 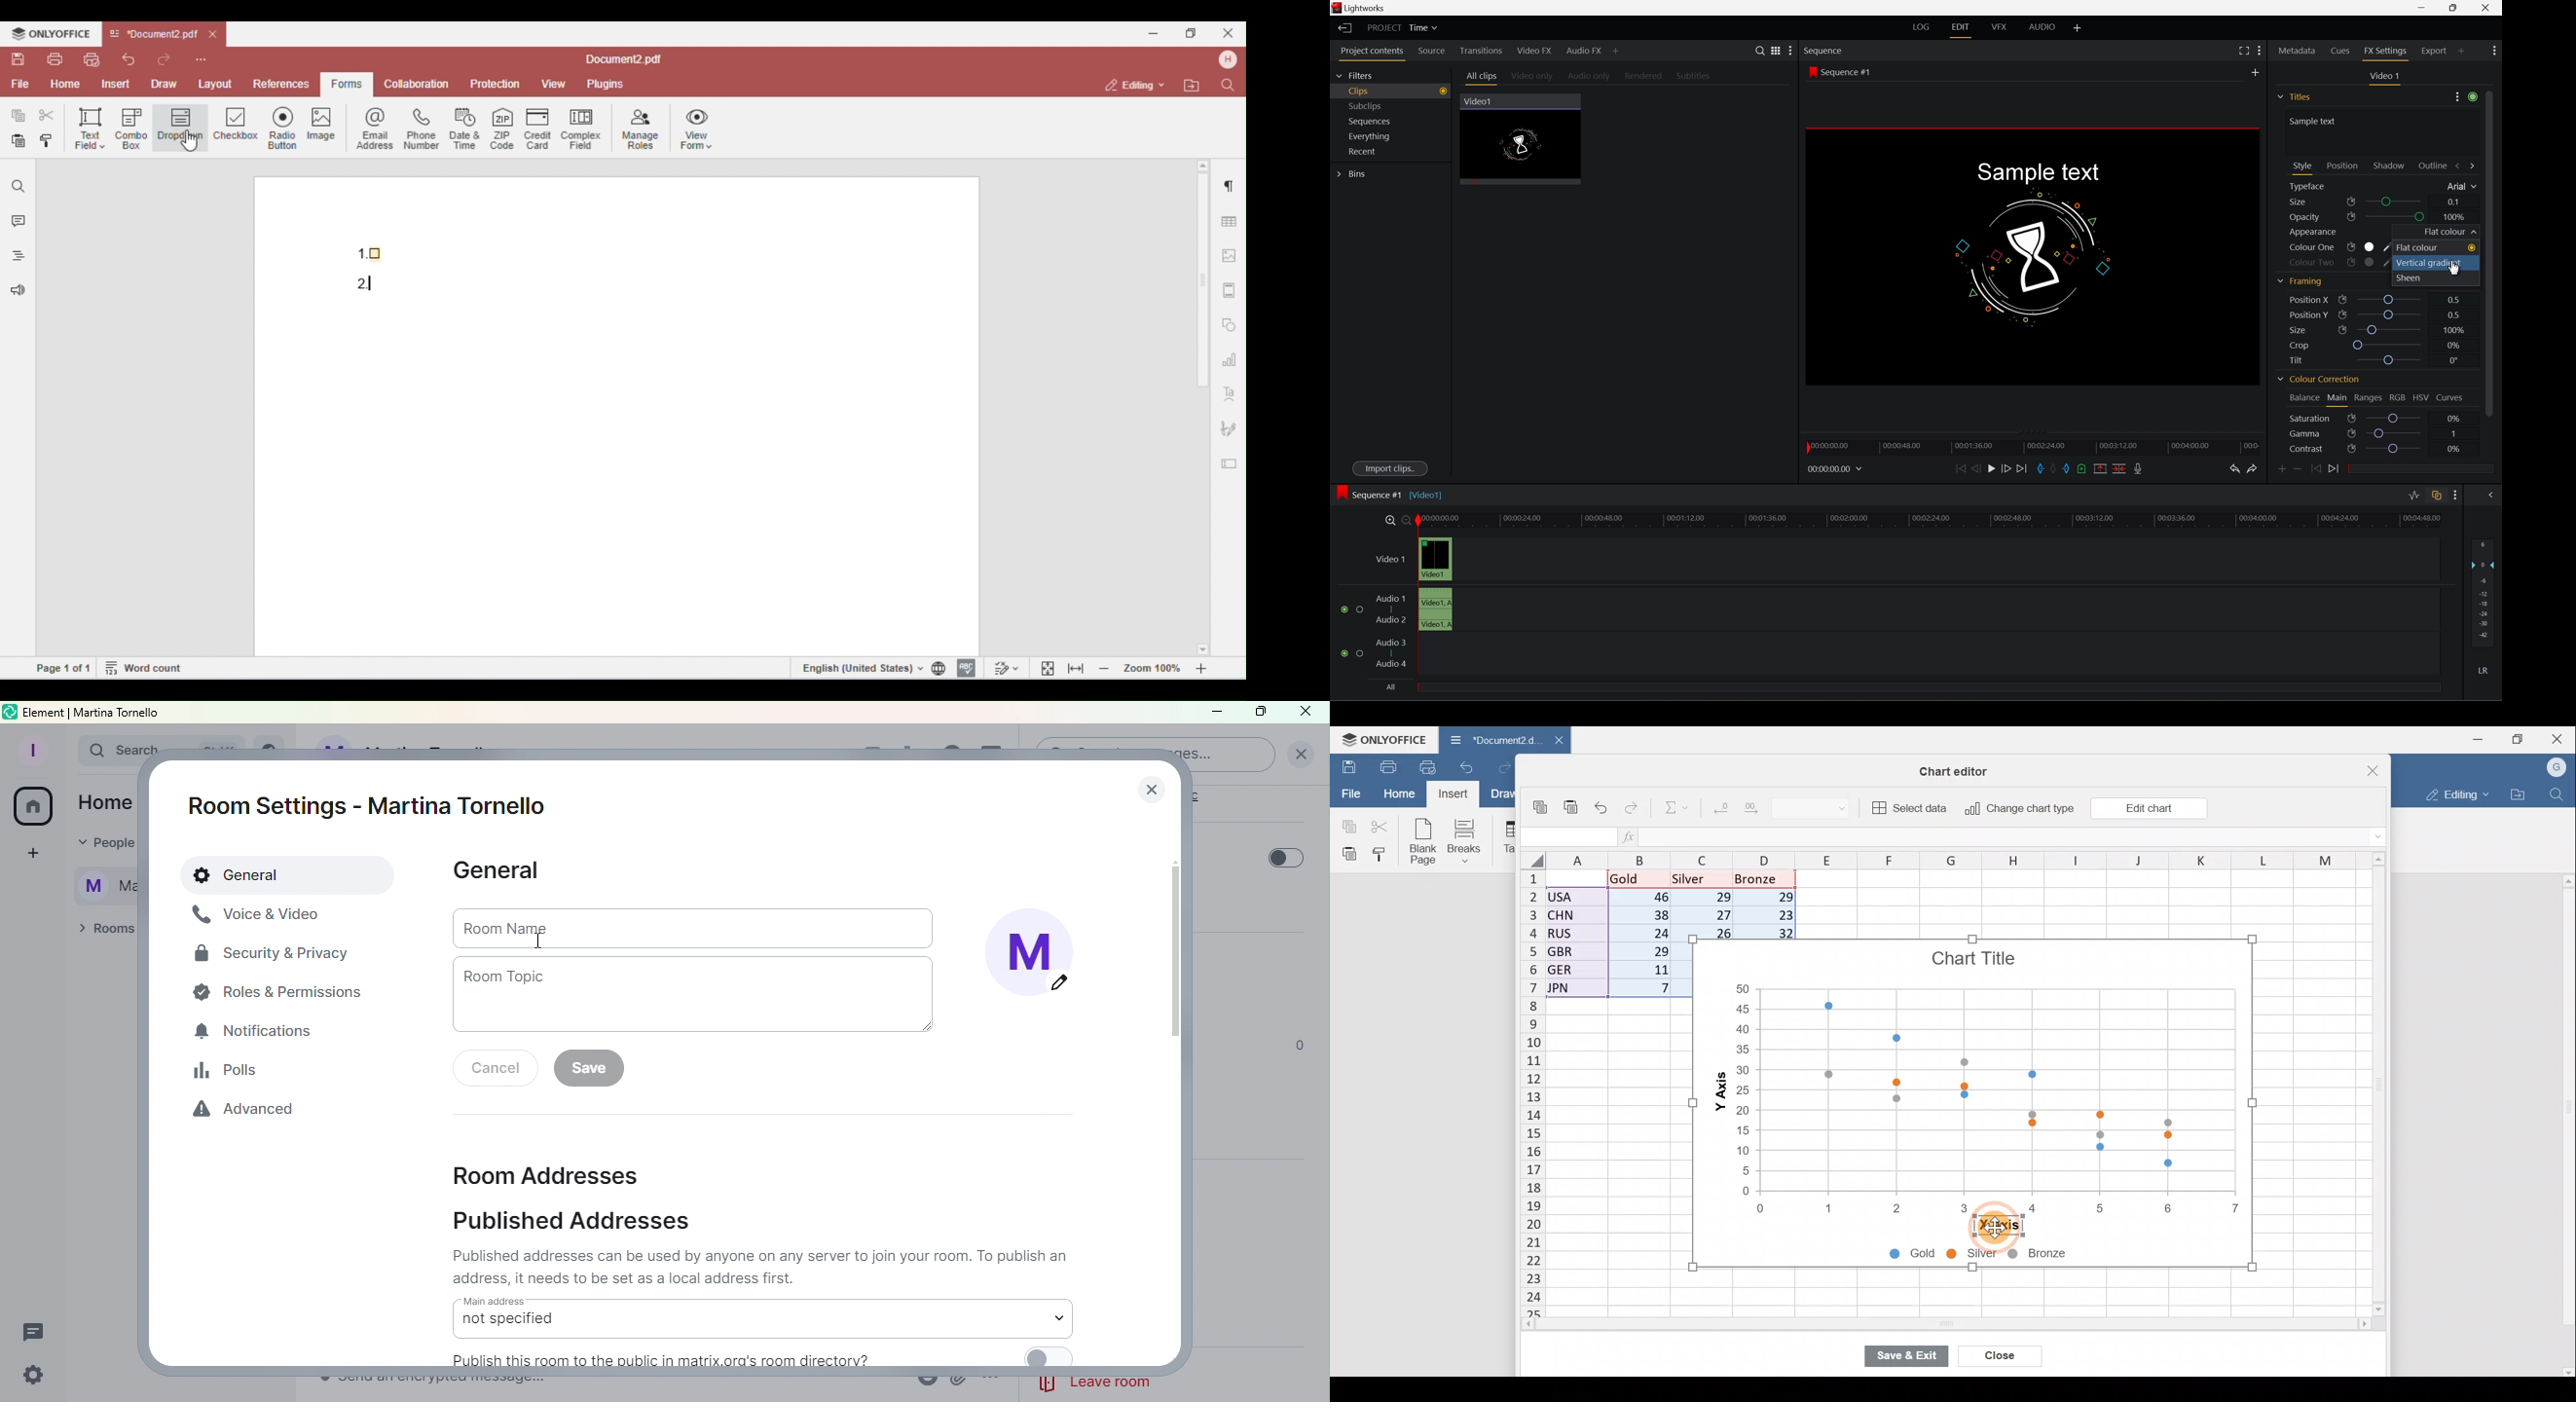 I want to click on Voice and video, so click(x=258, y=915).